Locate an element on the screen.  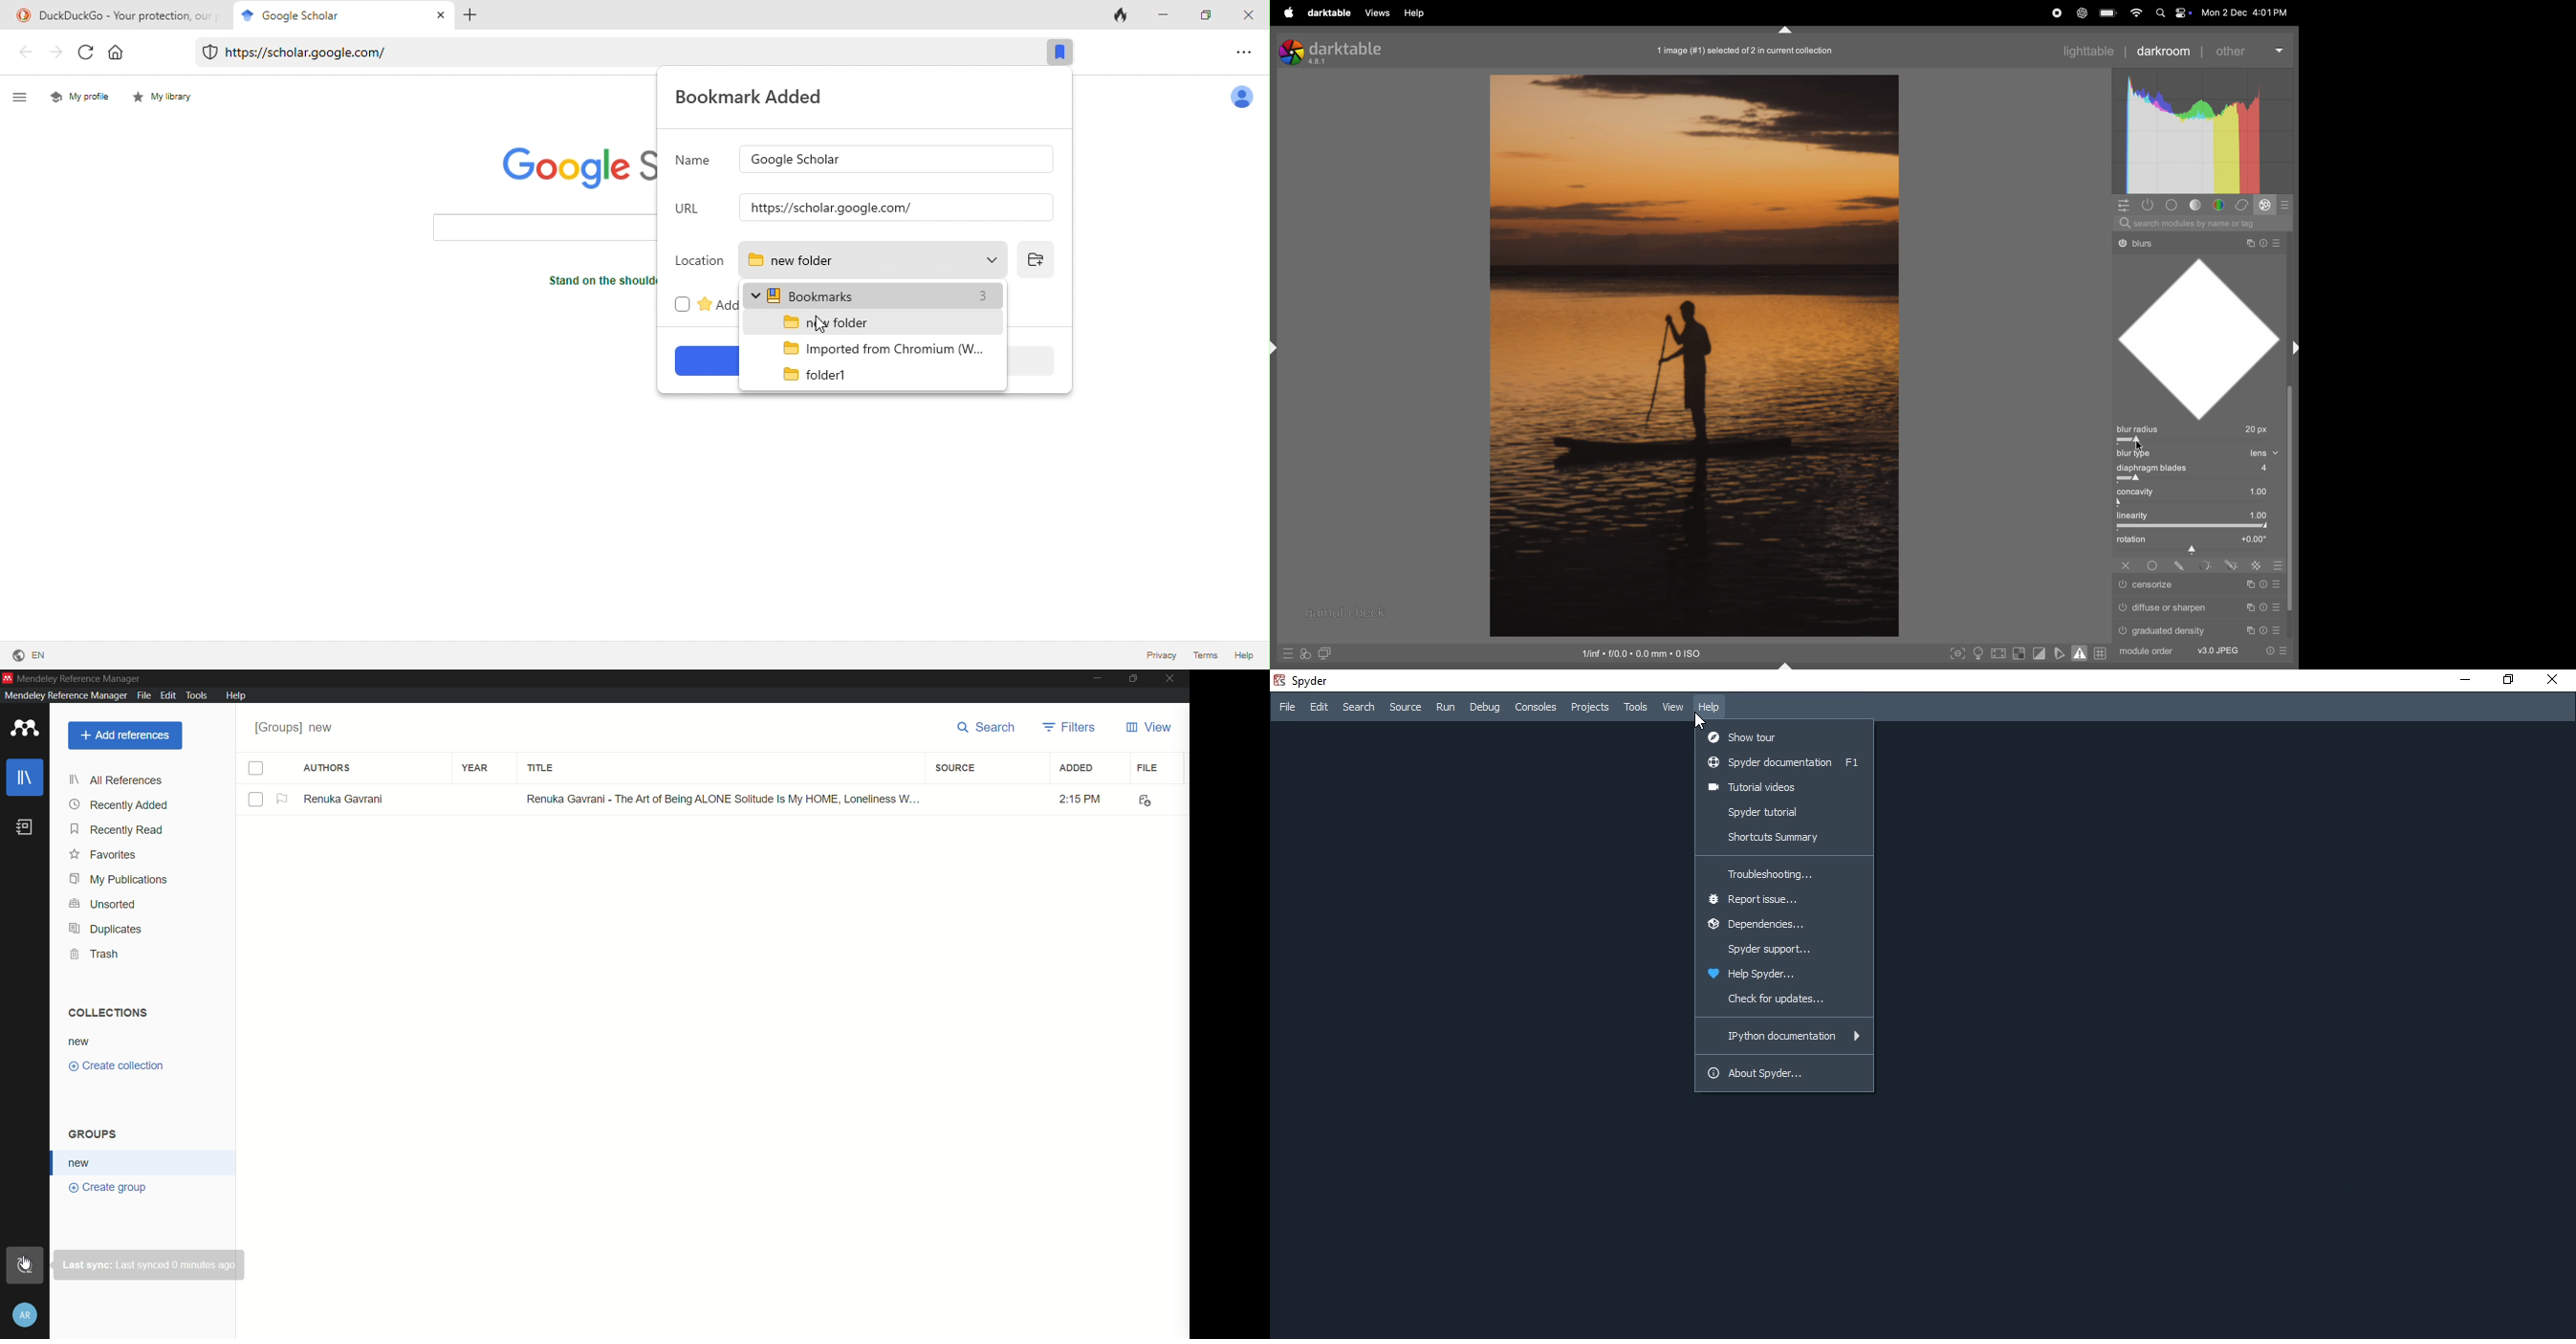
 is located at coordinates (2153, 565).